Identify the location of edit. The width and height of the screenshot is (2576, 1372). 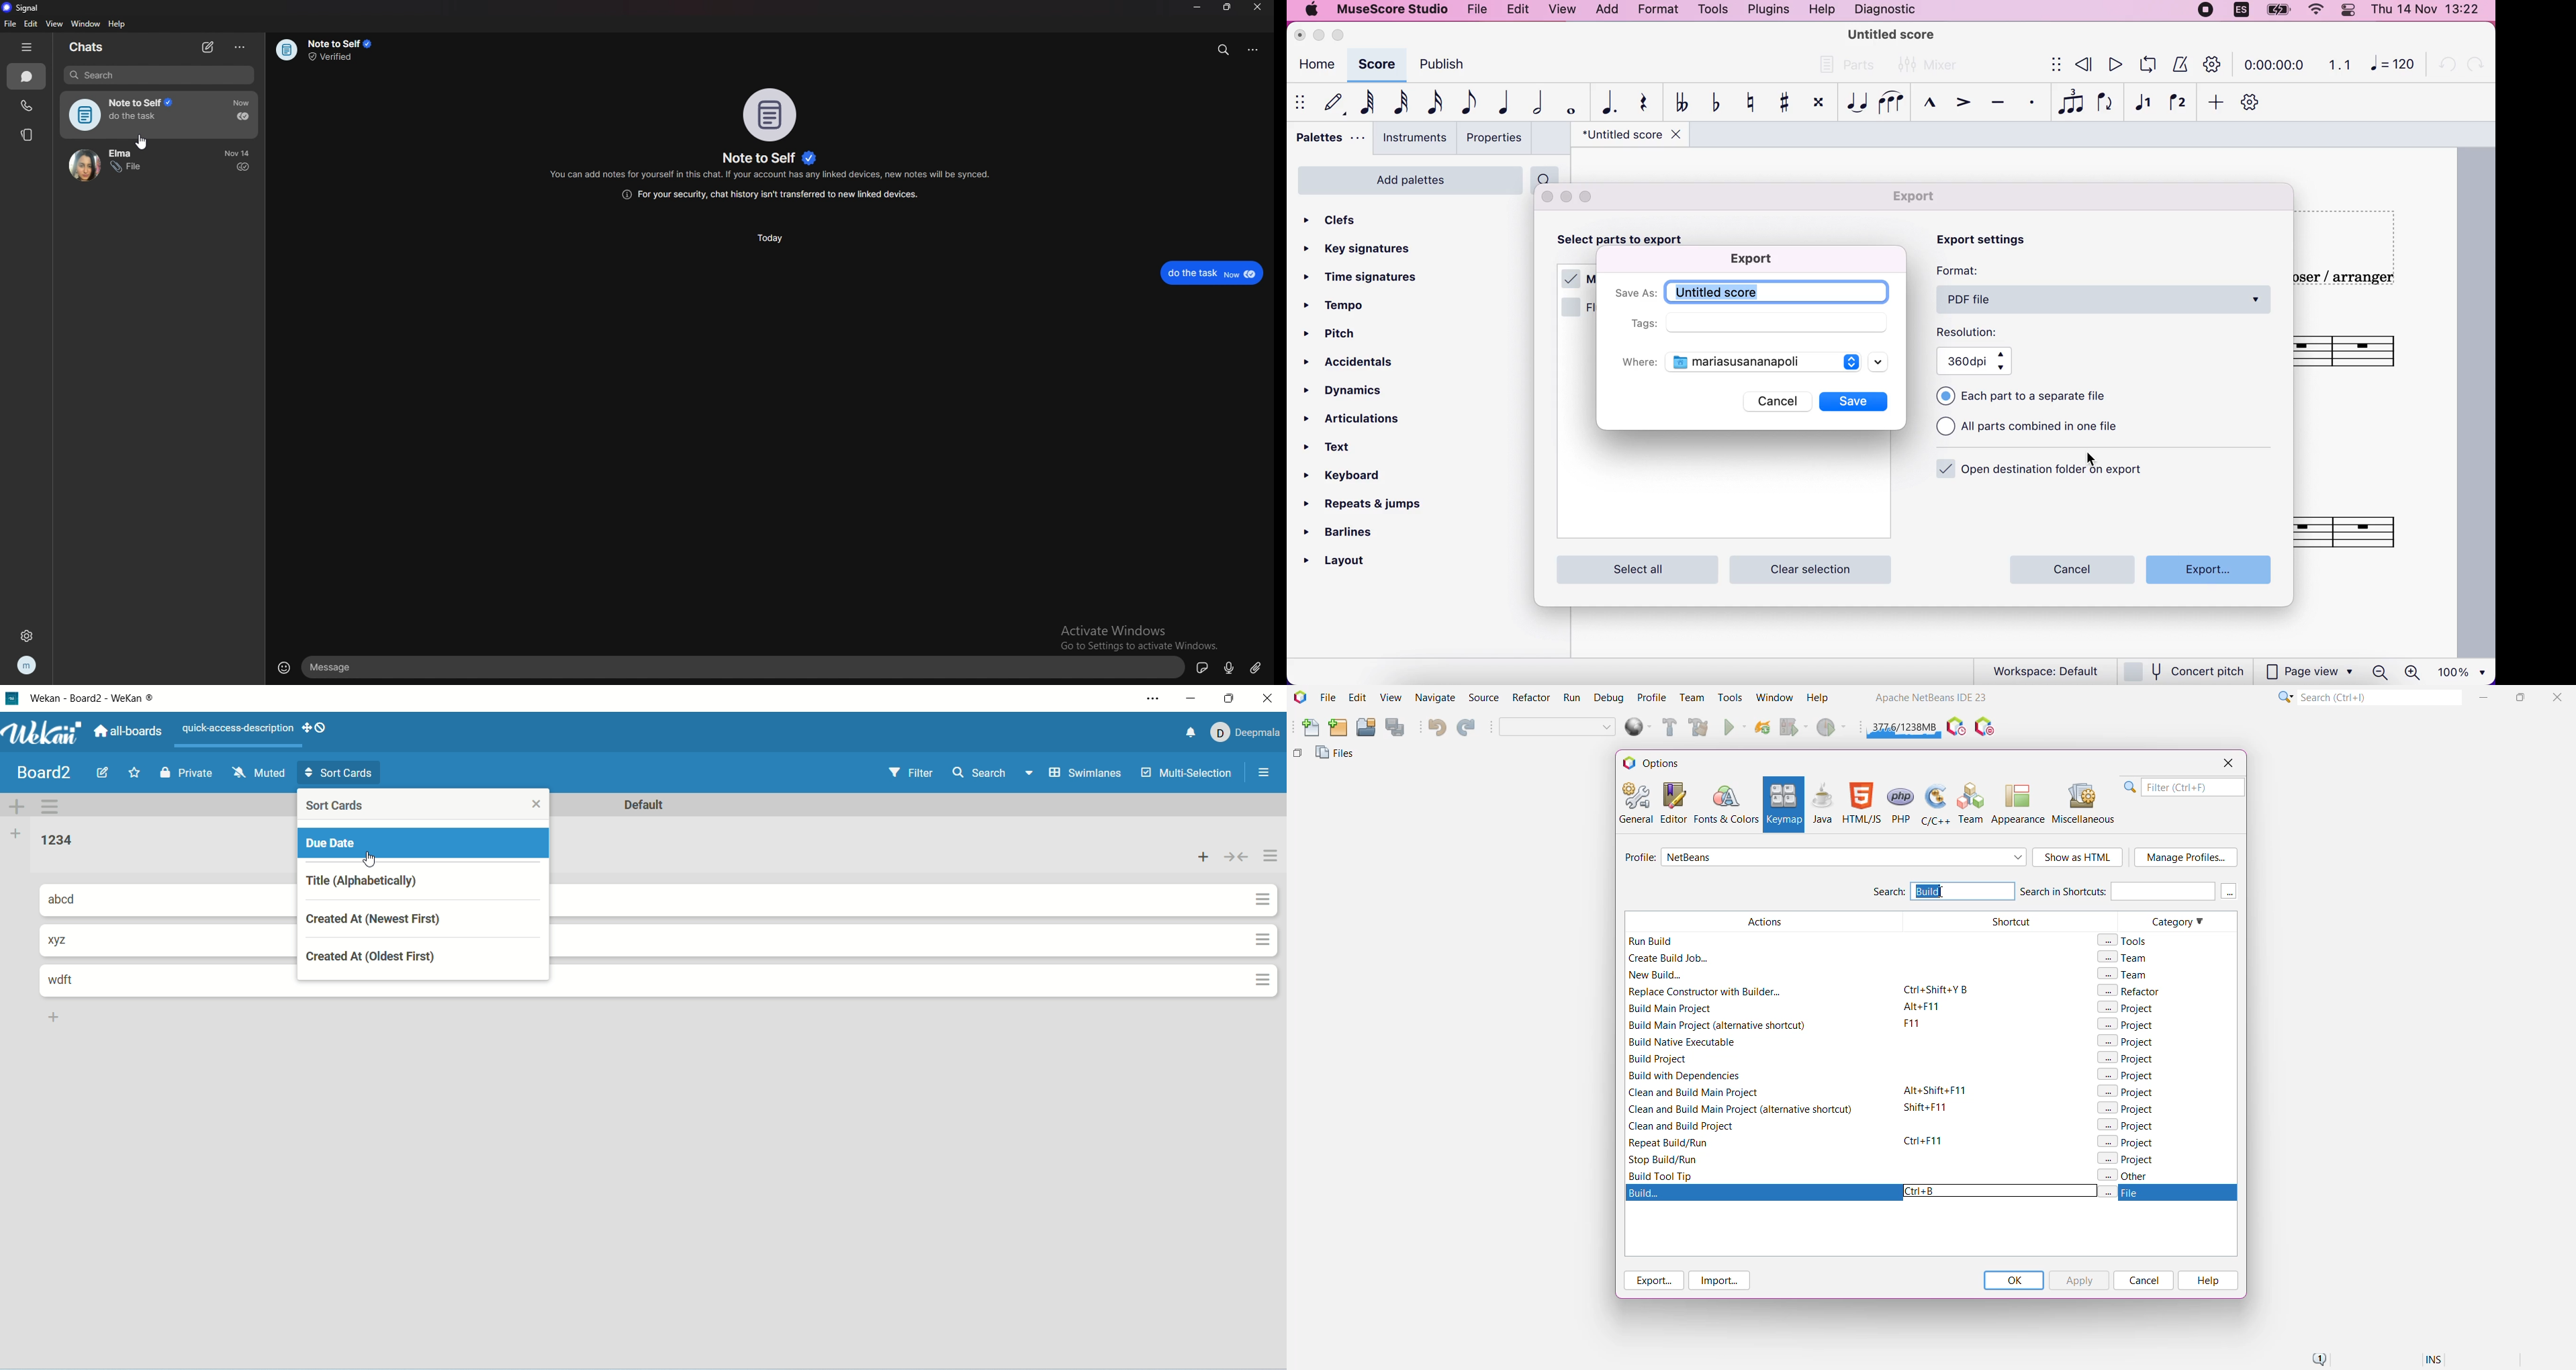
(103, 771).